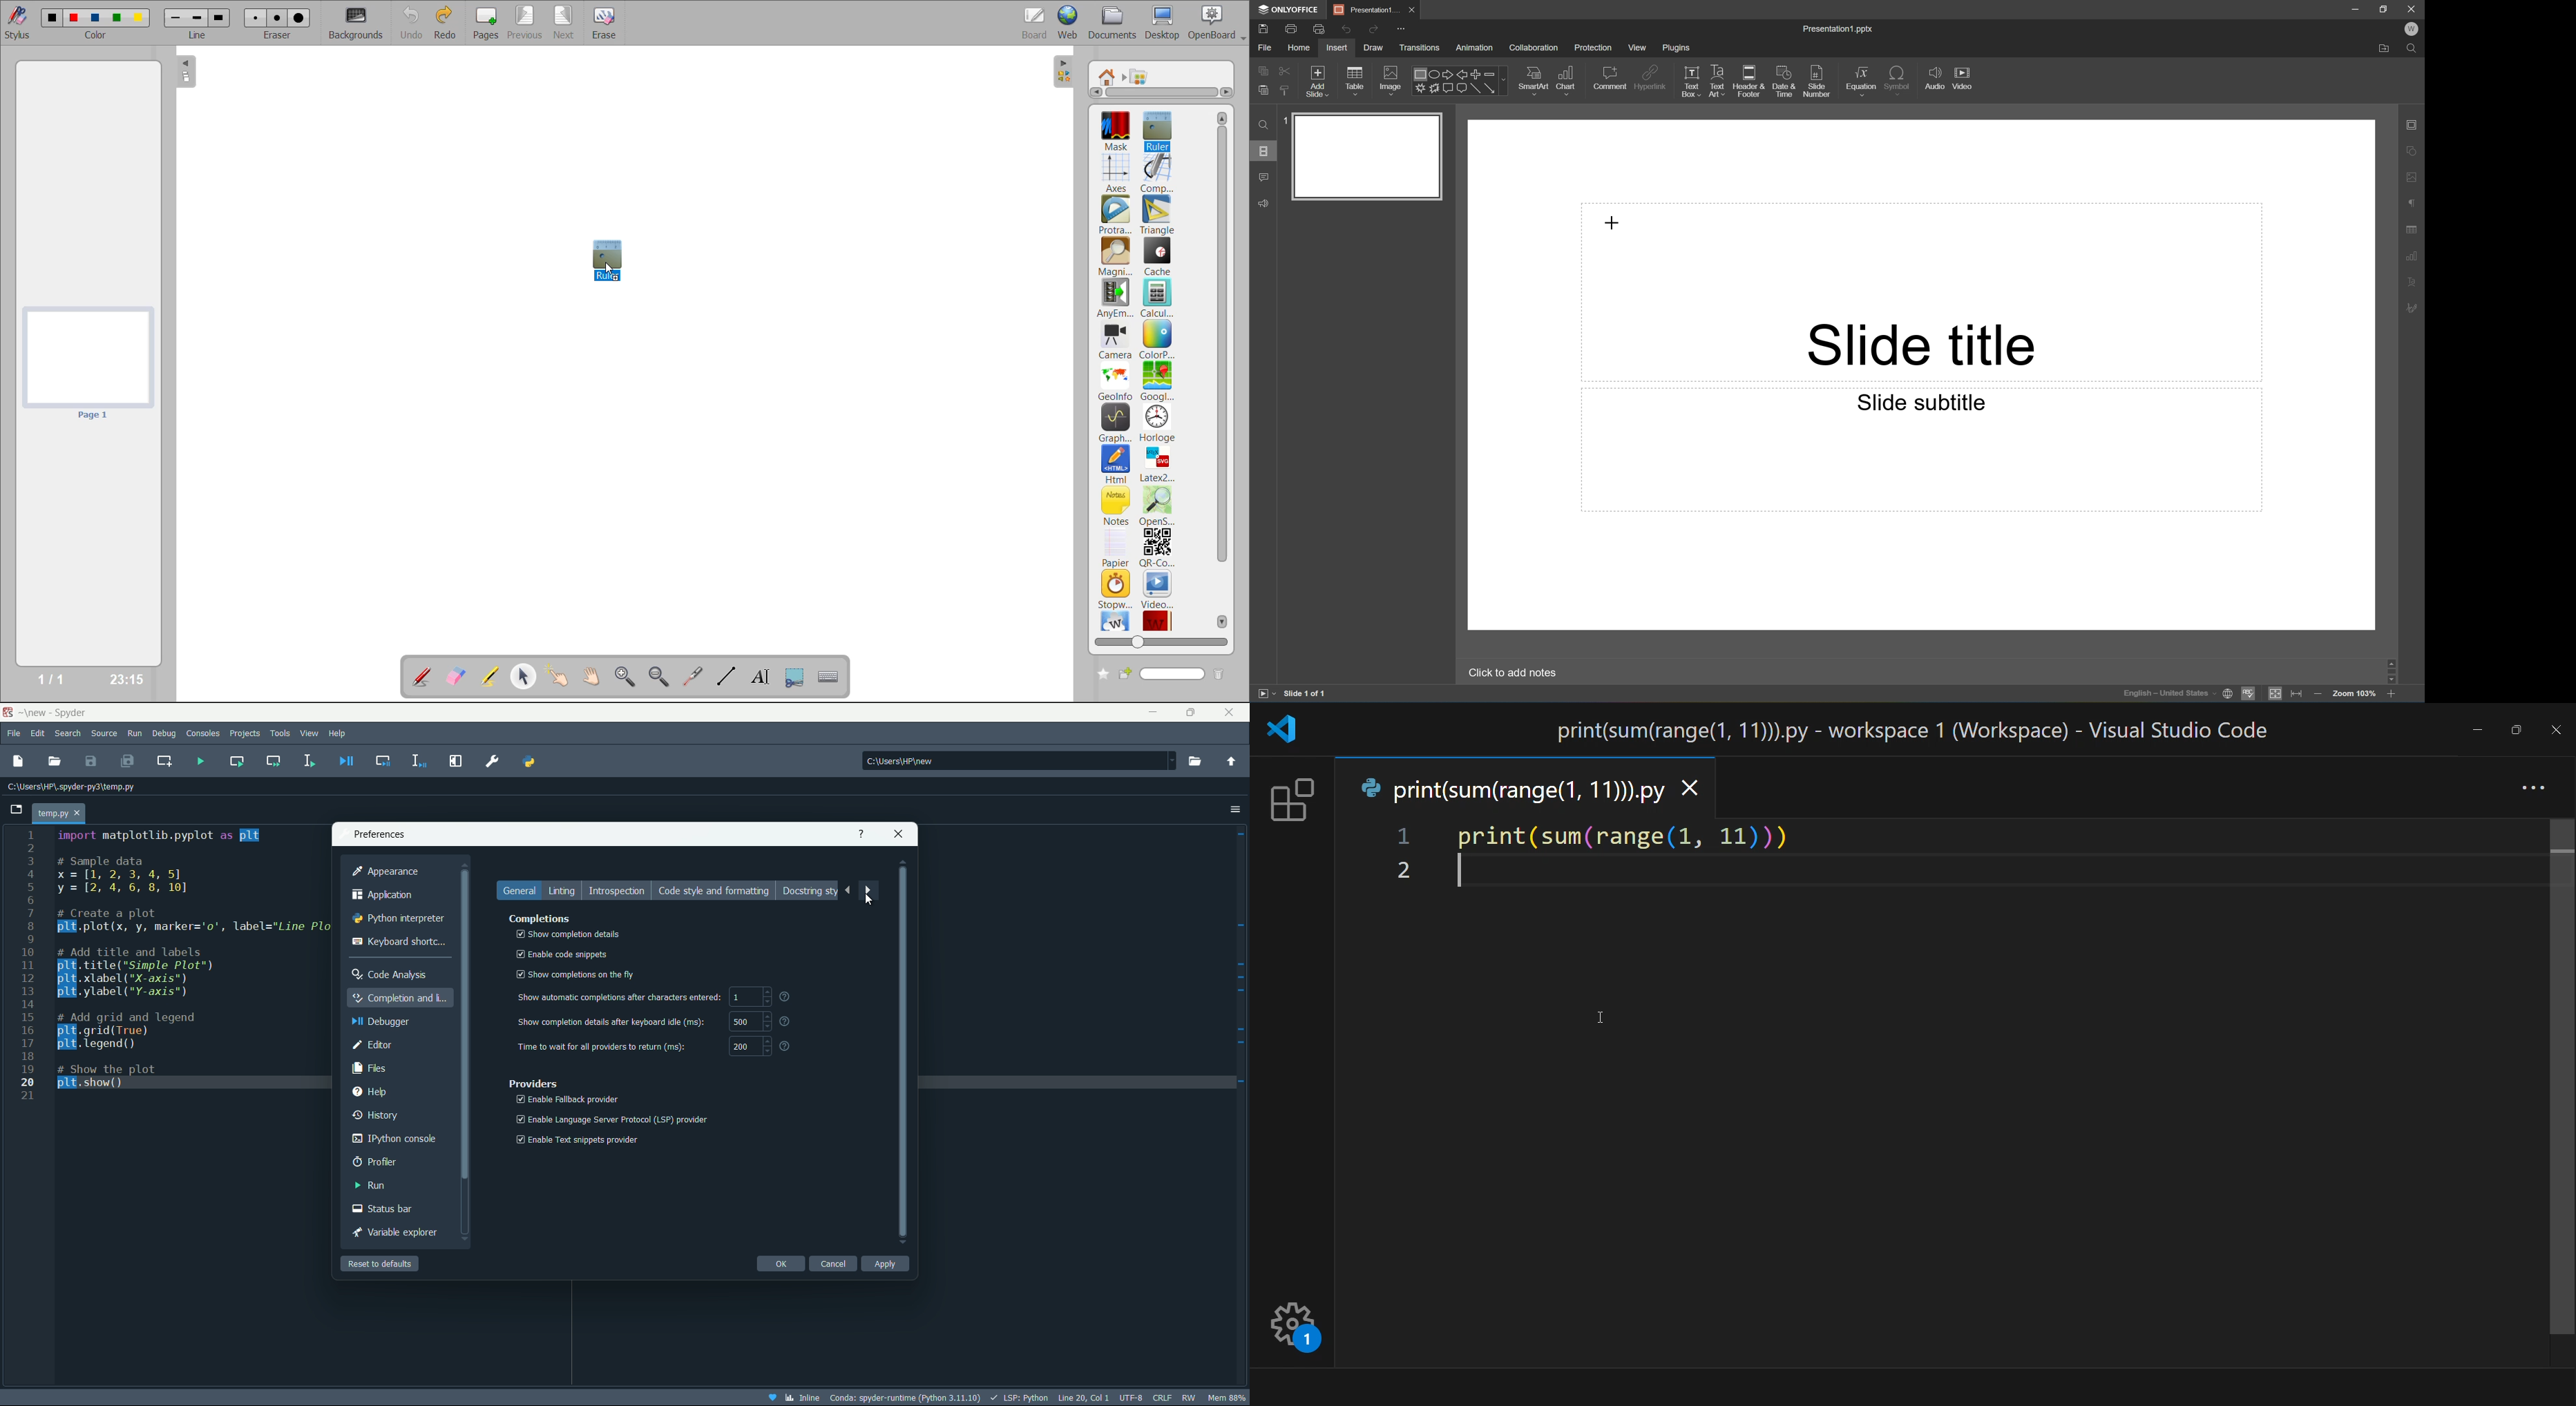  Describe the element at coordinates (456, 761) in the screenshot. I see `maximize current pane` at that location.